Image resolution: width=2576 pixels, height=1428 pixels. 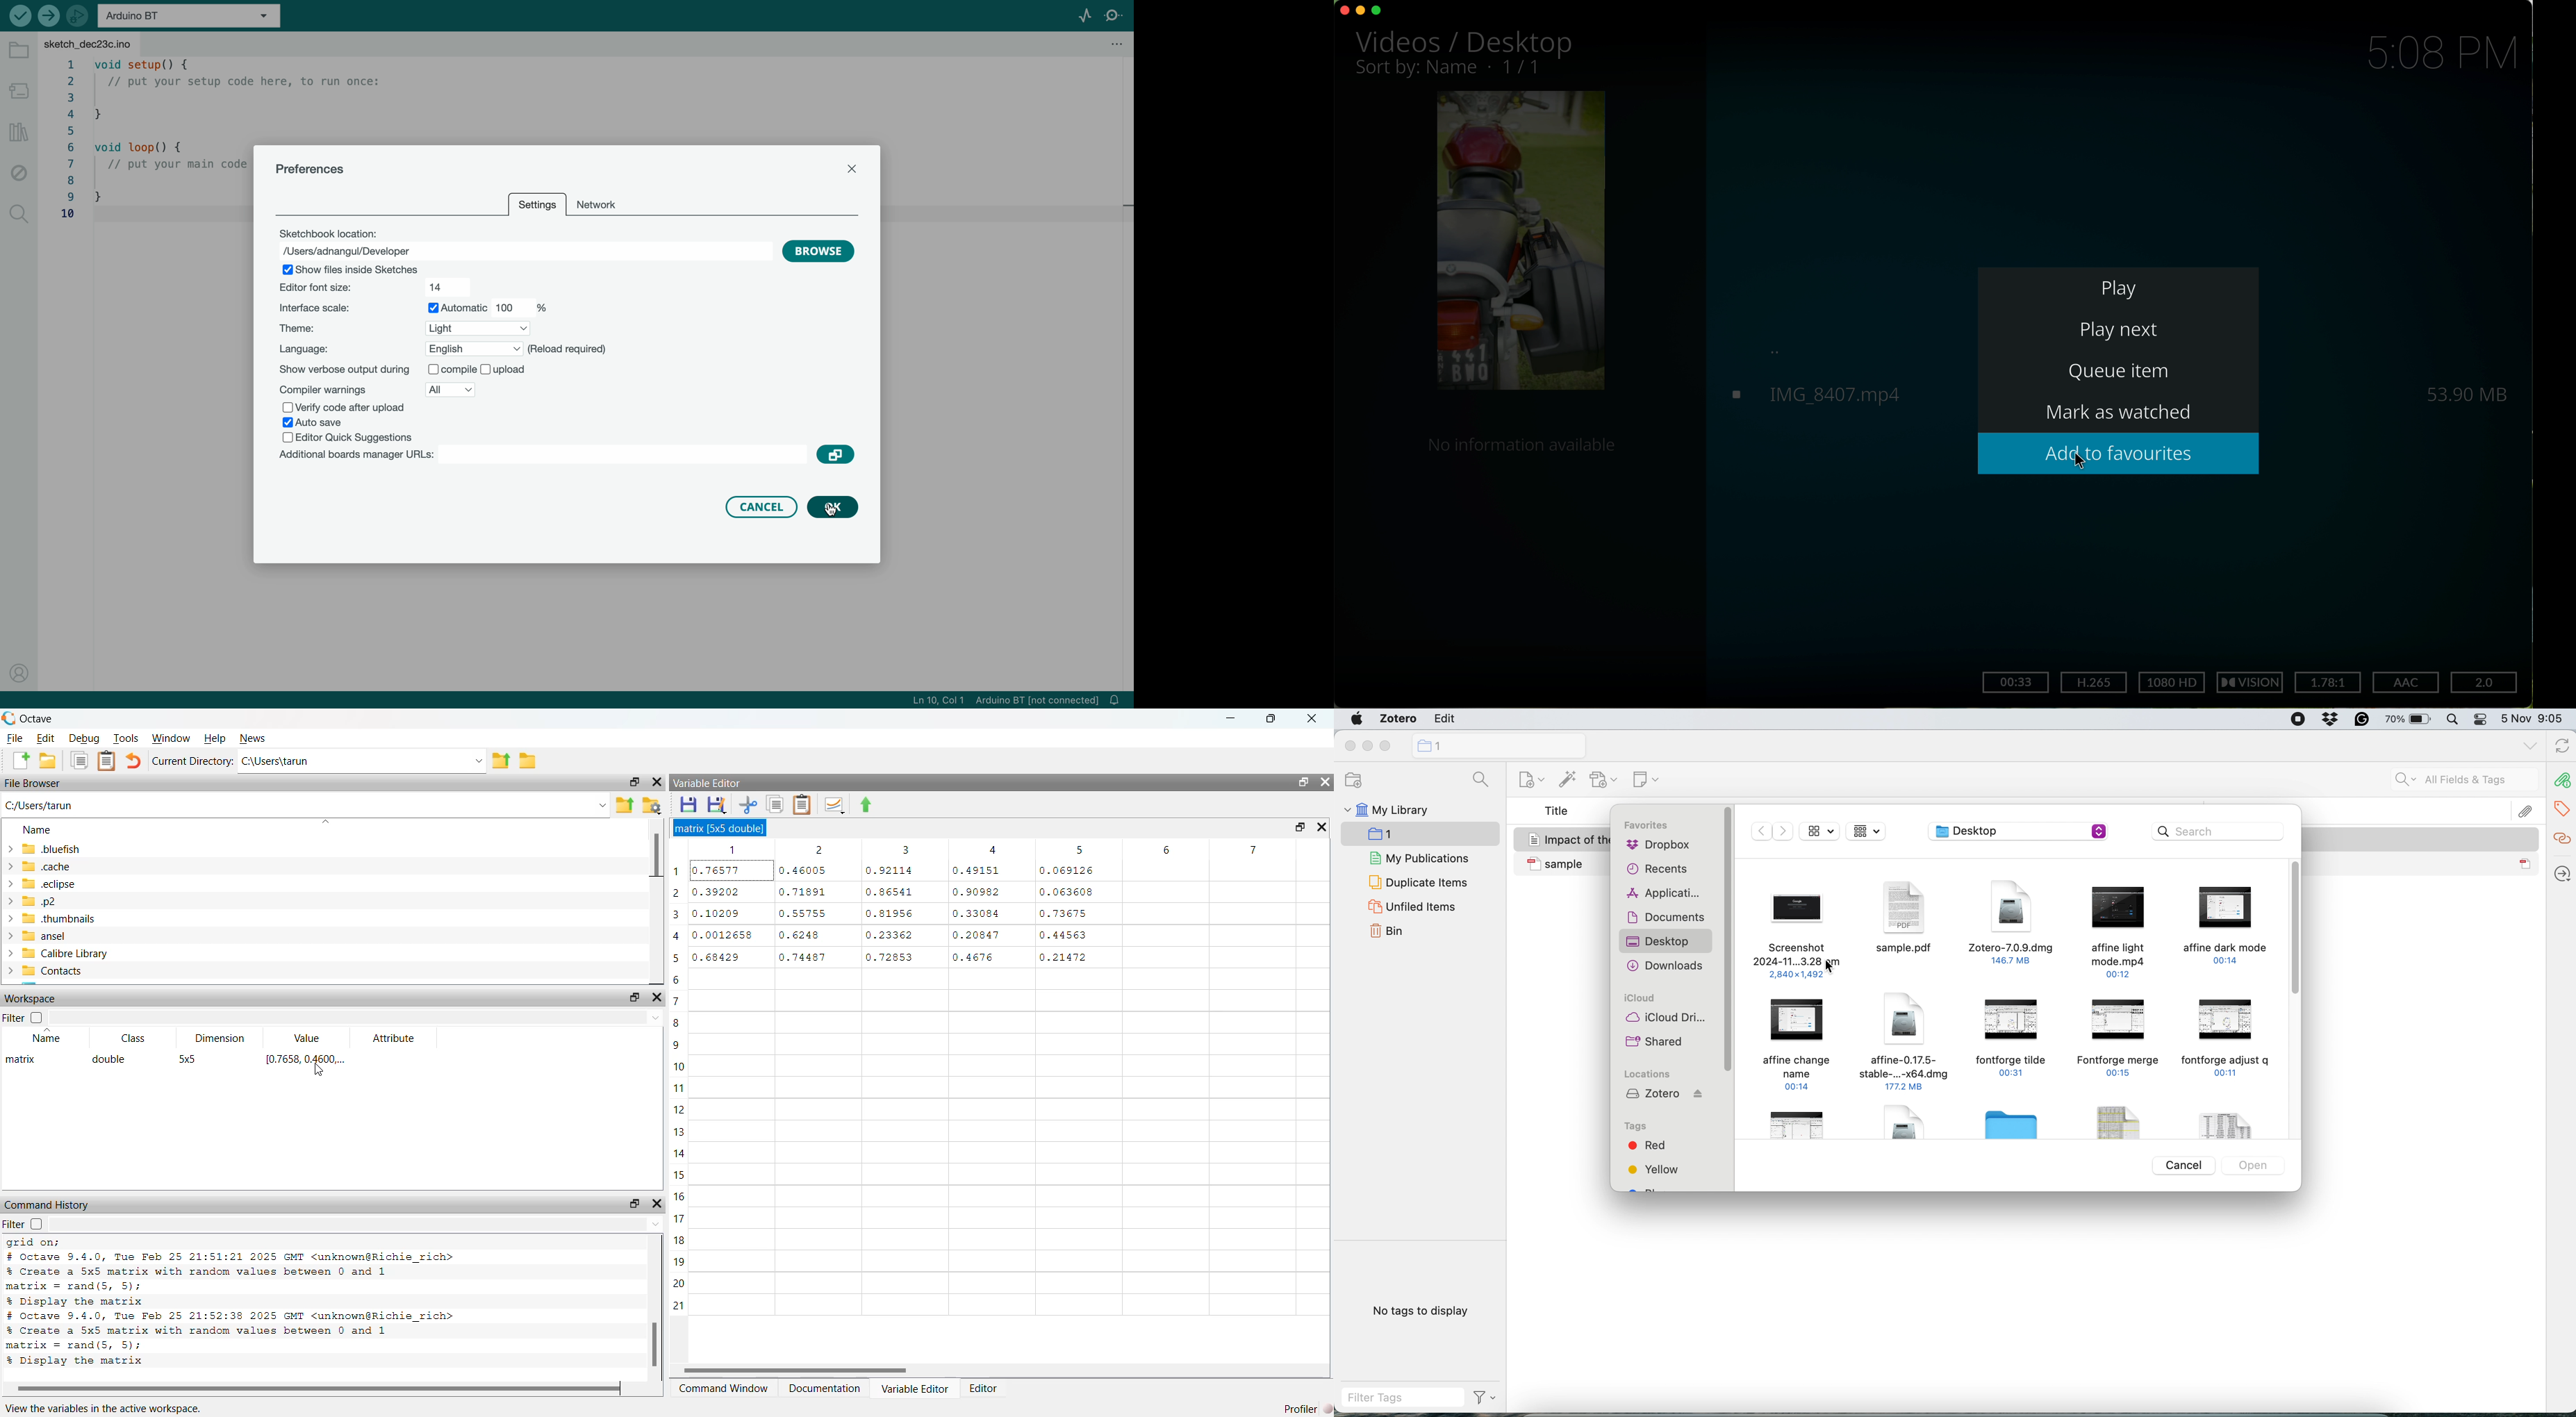 I want to click on ‘Command Window, so click(x=723, y=1389).